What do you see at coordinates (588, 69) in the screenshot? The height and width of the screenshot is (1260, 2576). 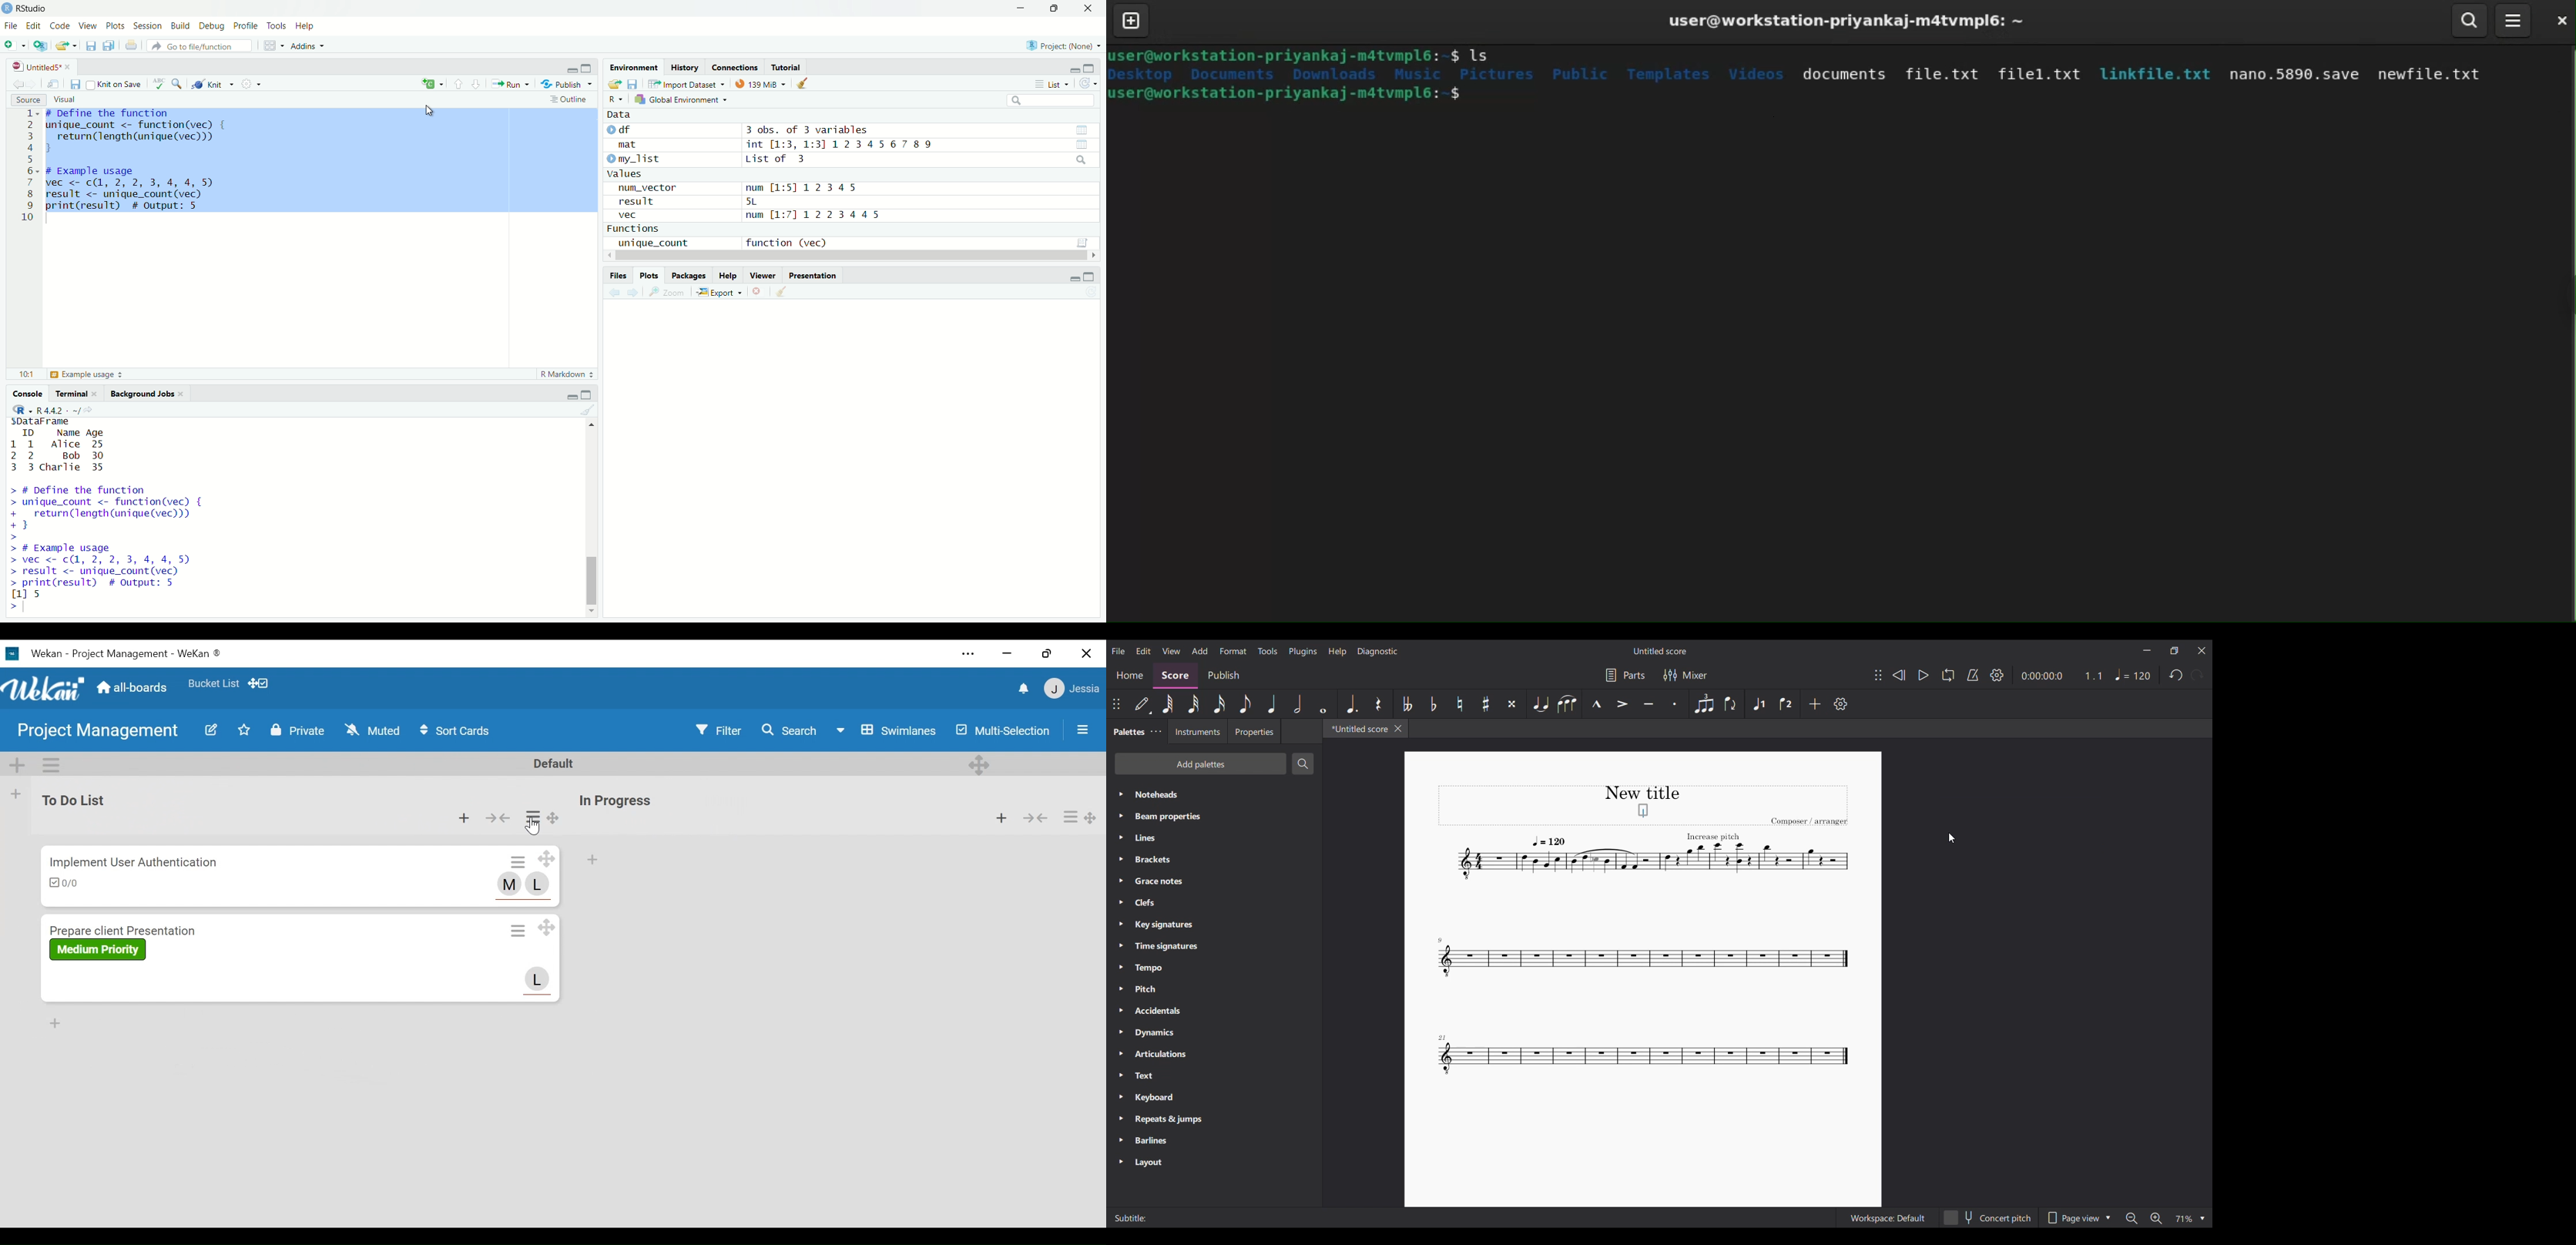 I see `maximize` at bounding box center [588, 69].